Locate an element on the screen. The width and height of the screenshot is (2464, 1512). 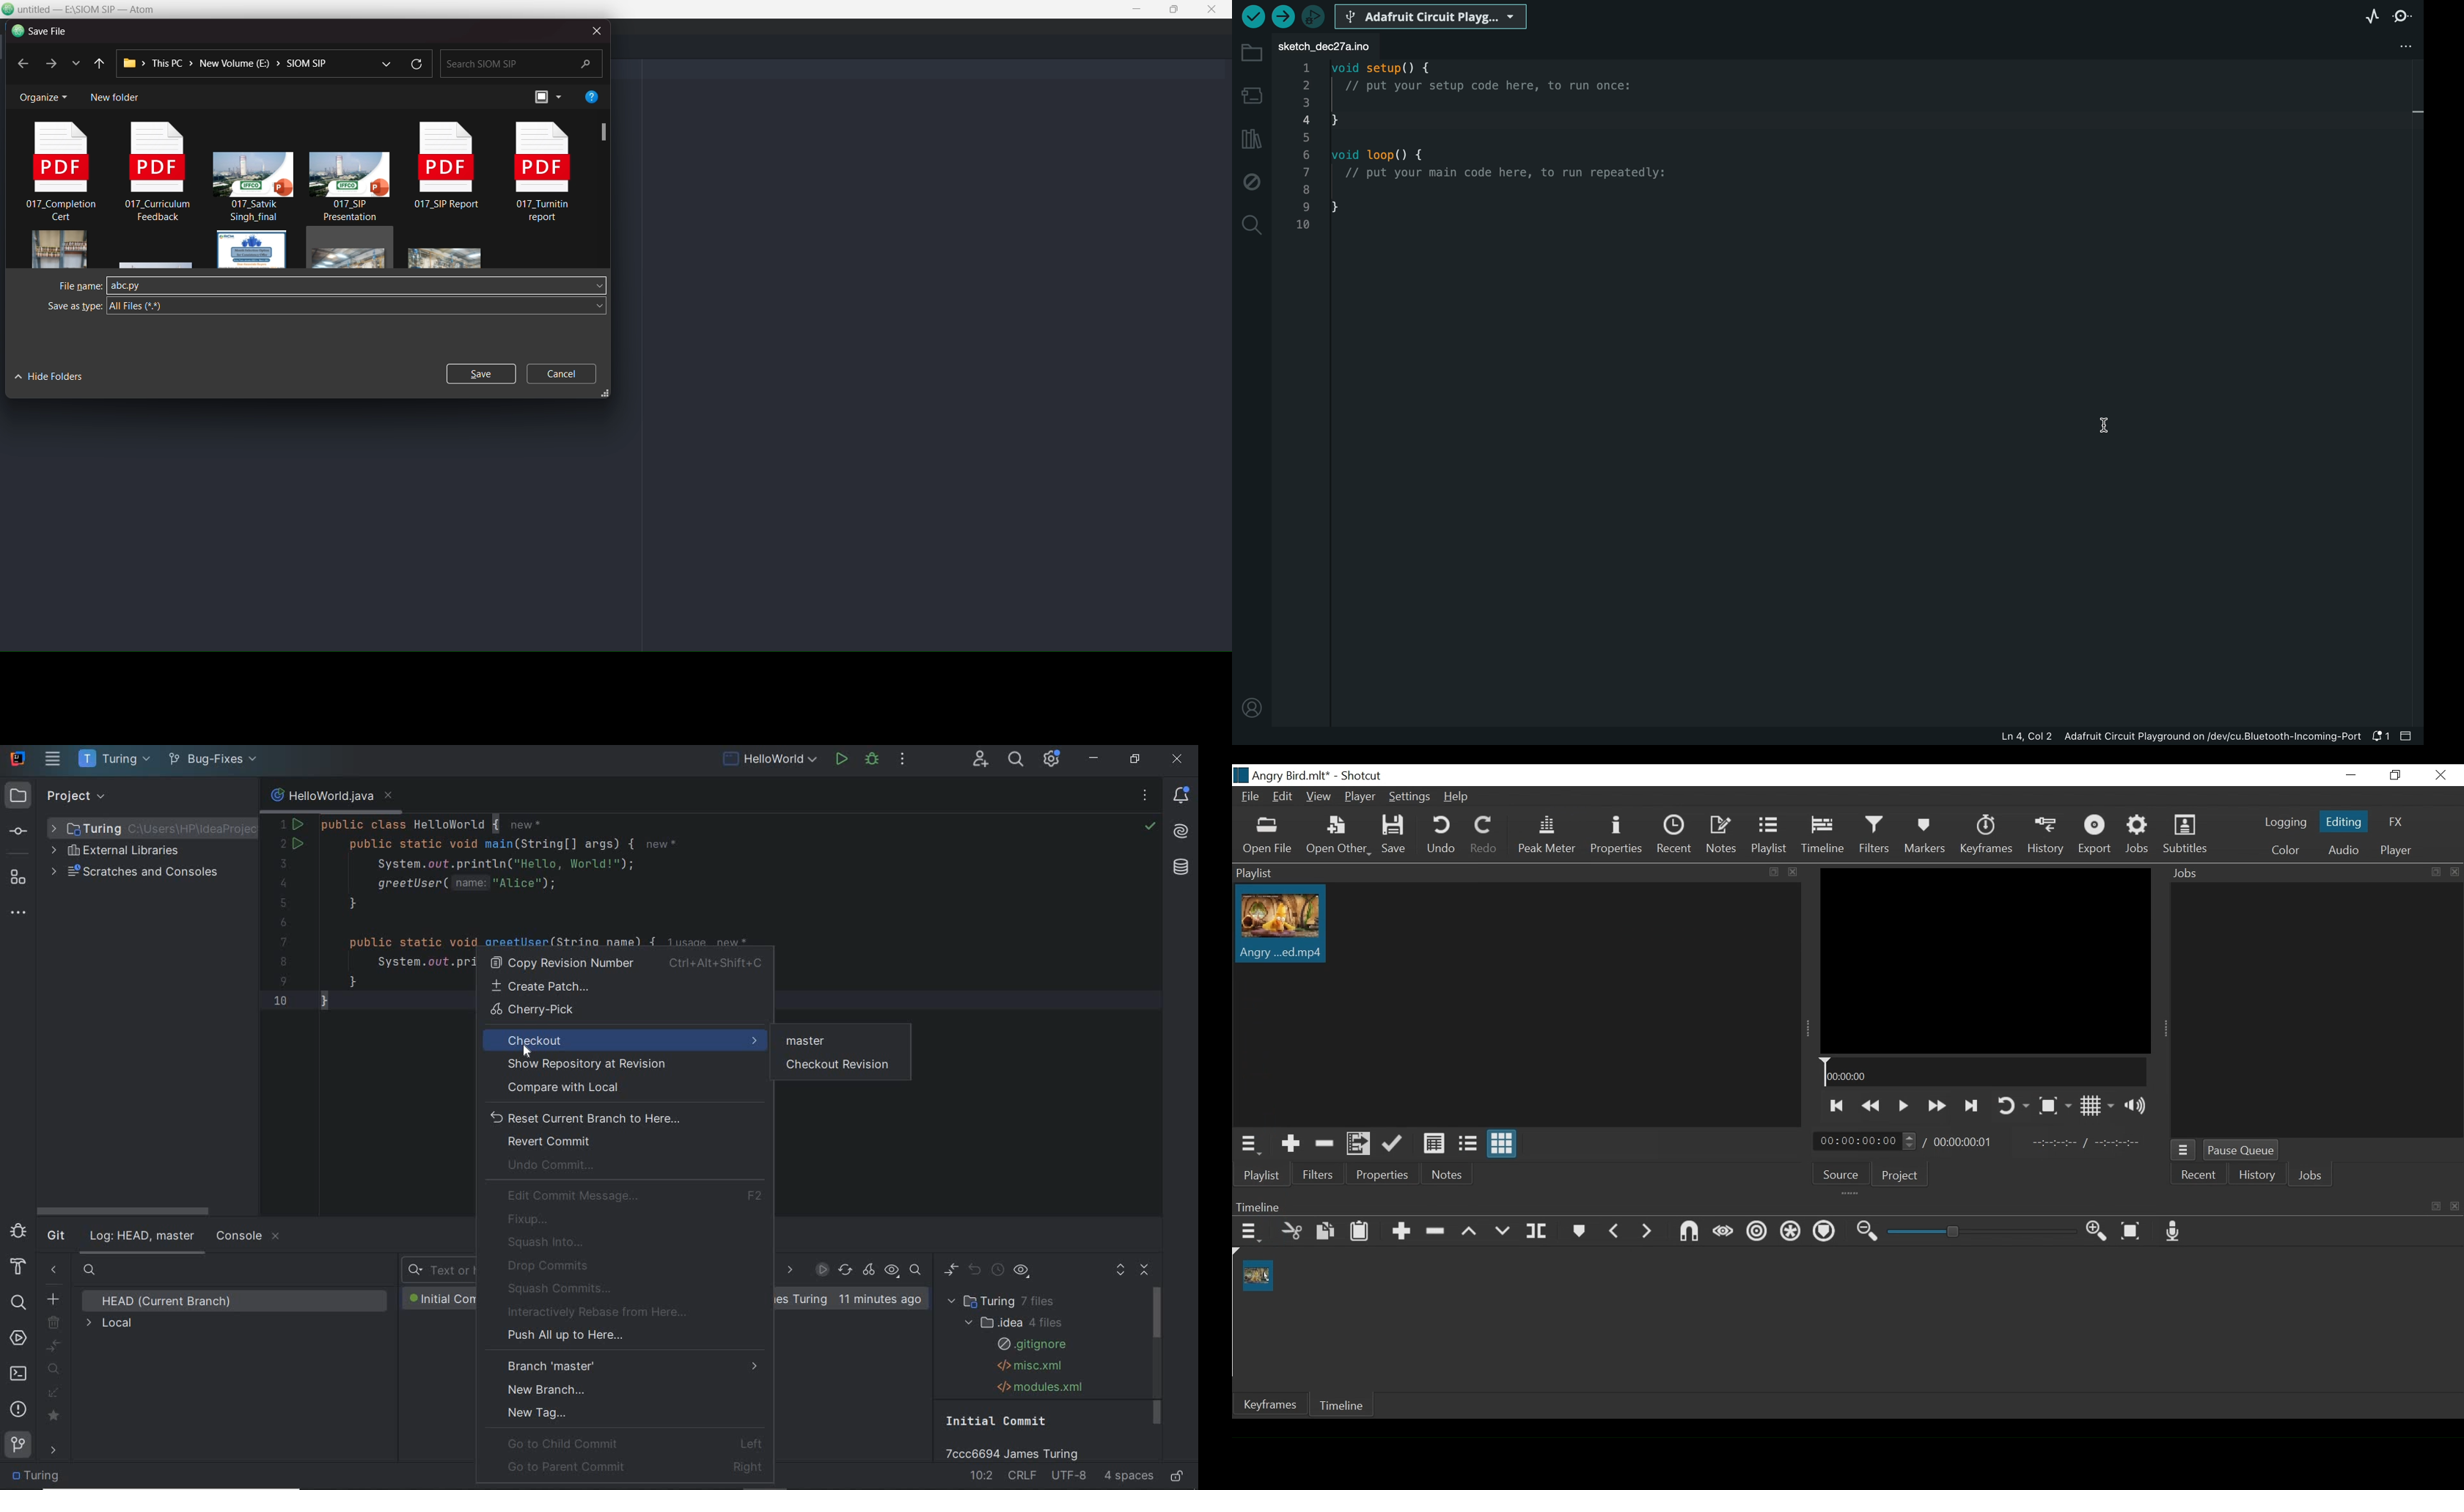
notifications is located at coordinates (1183, 796).